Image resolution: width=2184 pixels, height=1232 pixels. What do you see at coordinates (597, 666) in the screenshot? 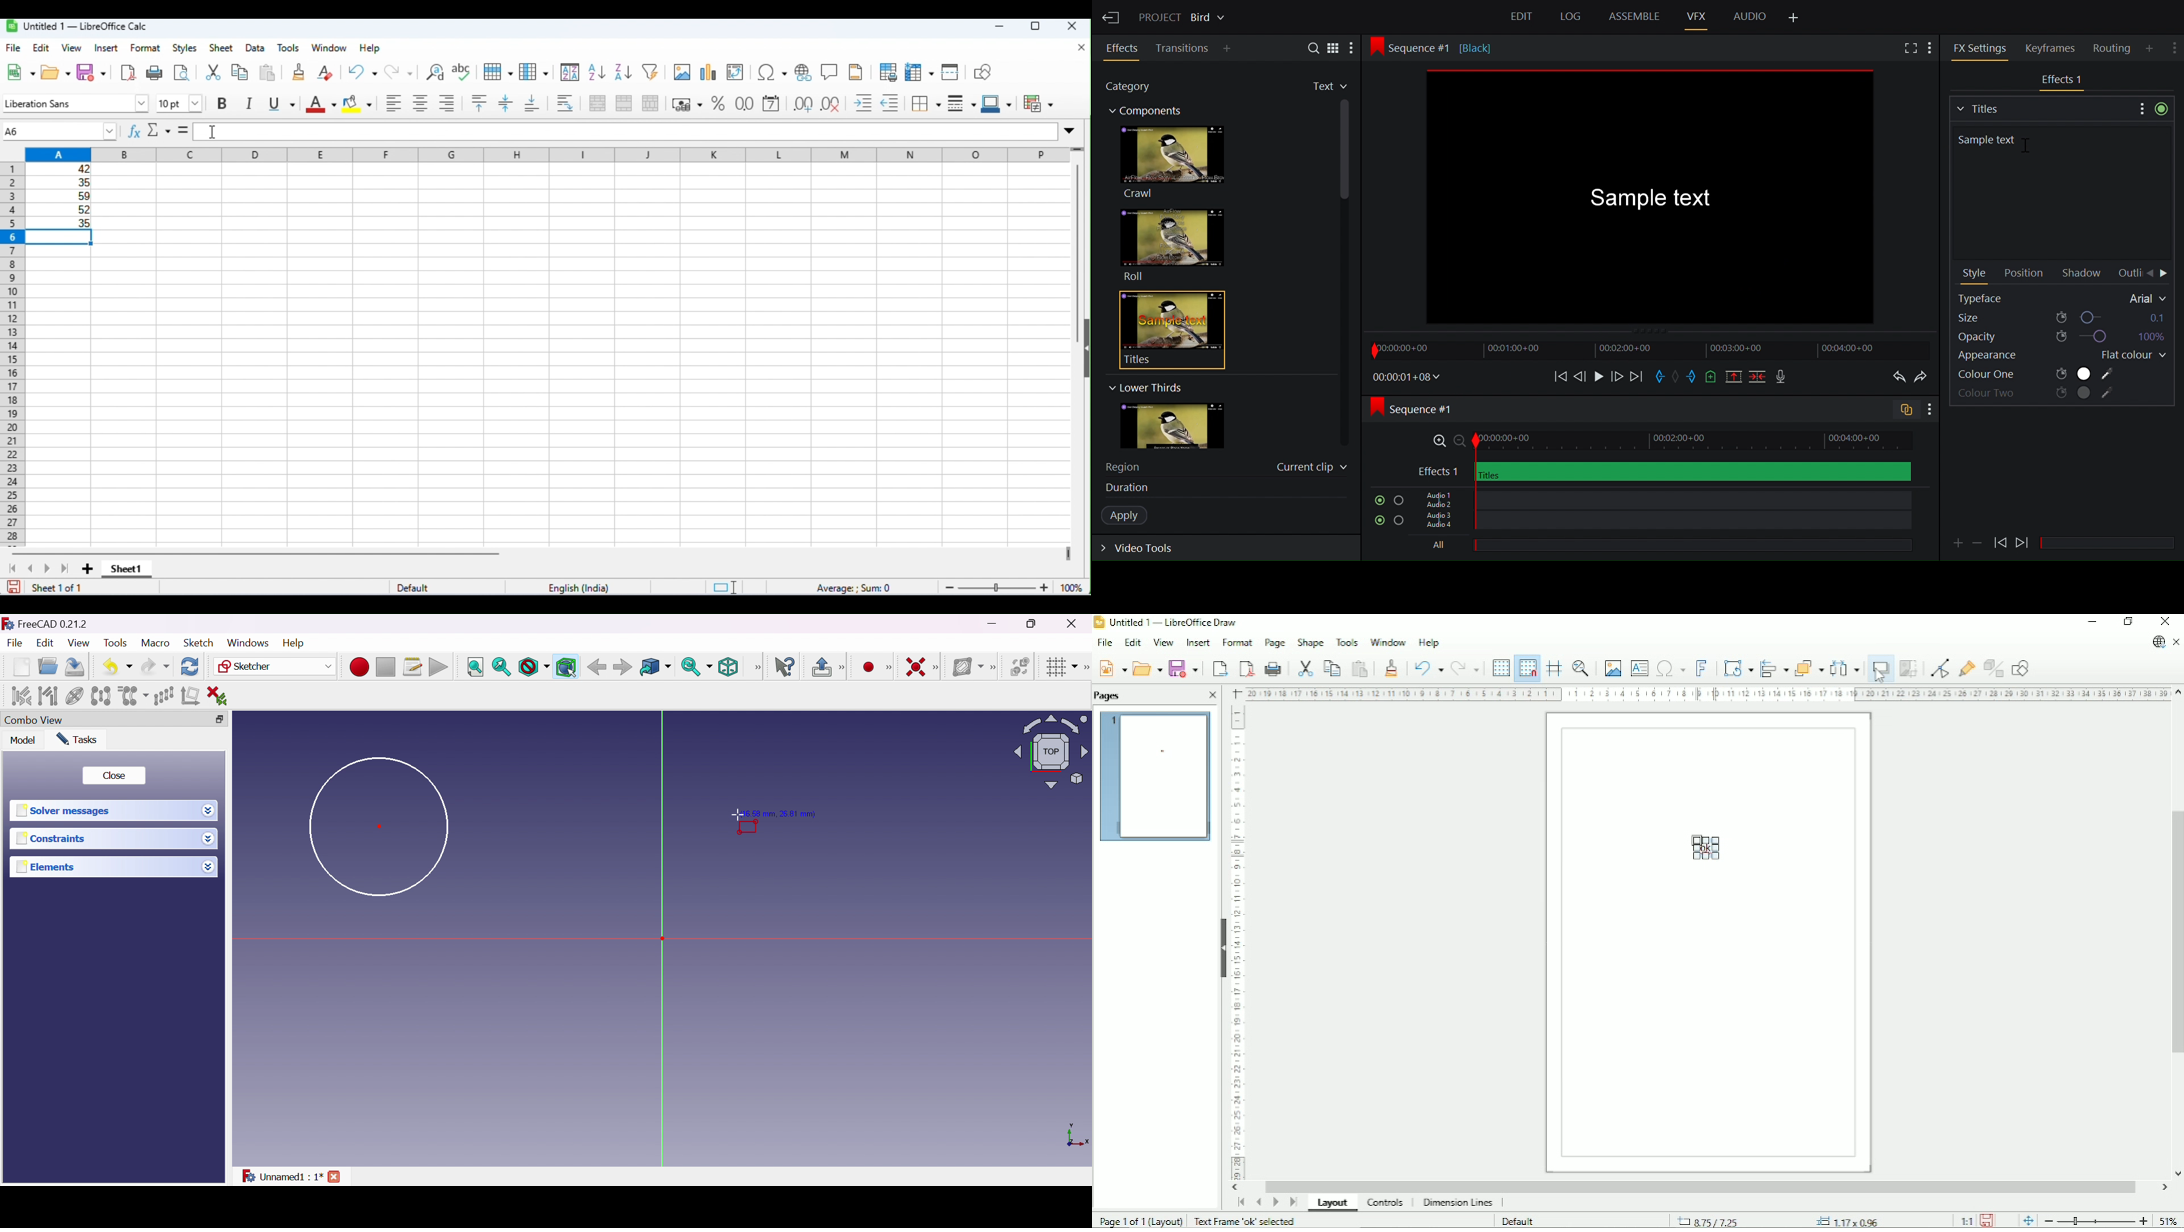
I see `Back` at bounding box center [597, 666].